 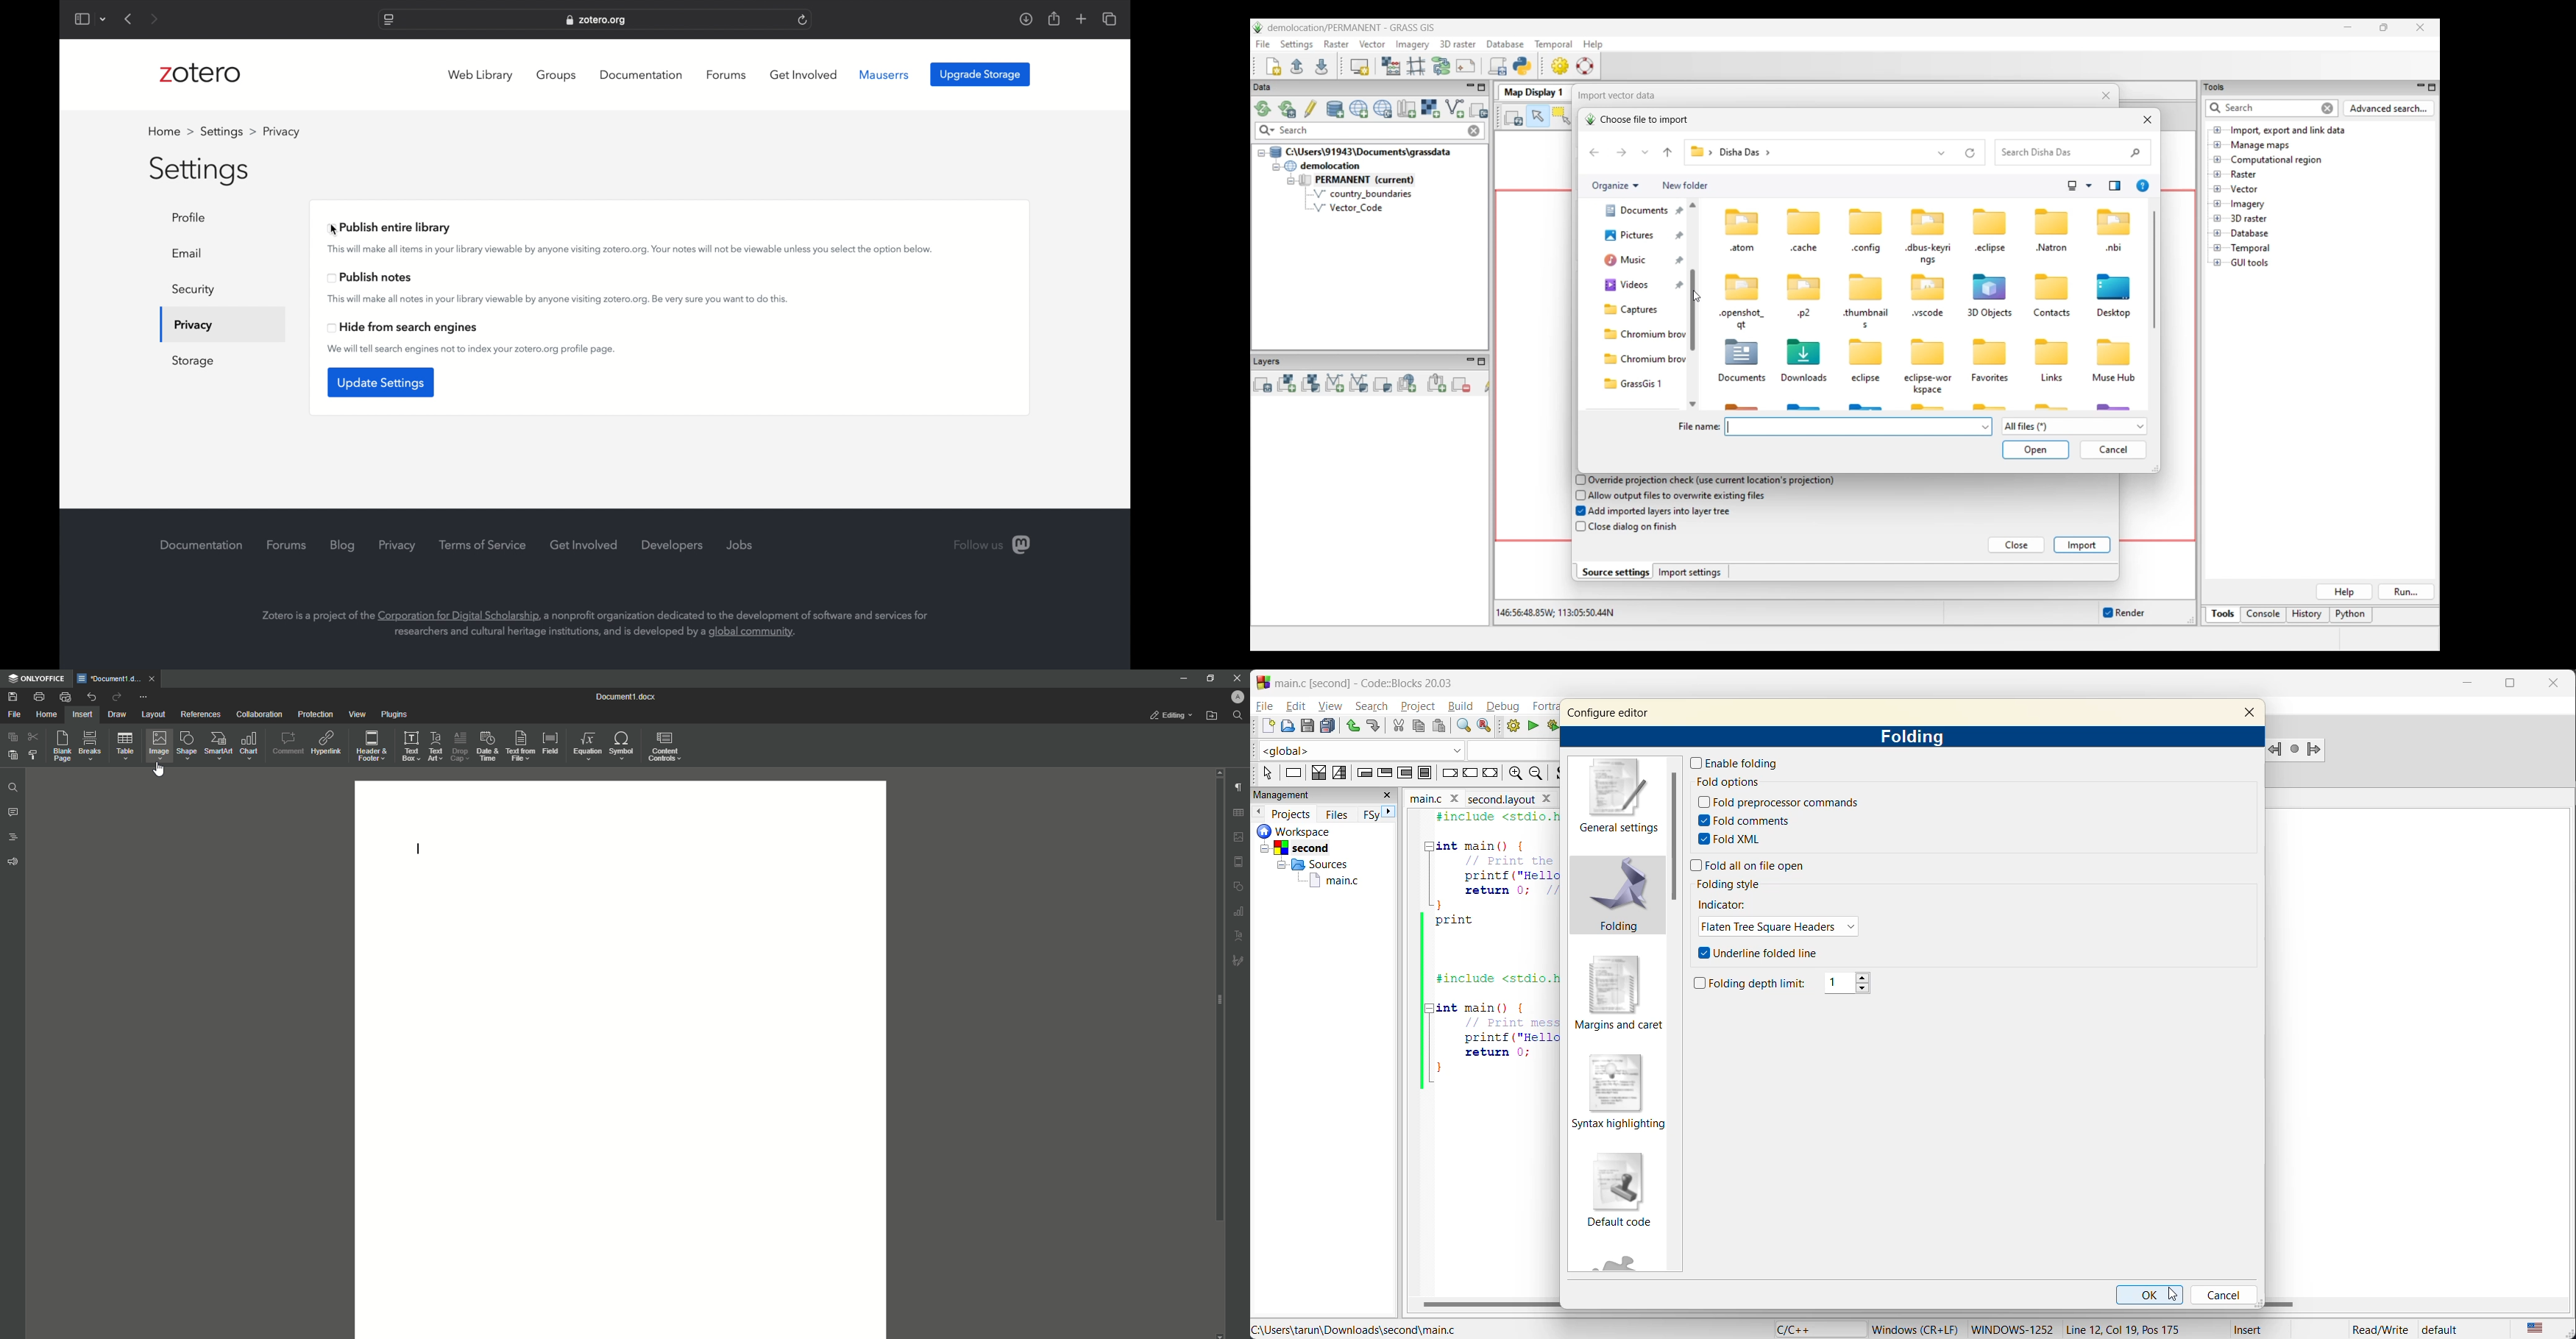 What do you see at coordinates (1539, 772) in the screenshot?
I see `zoom out` at bounding box center [1539, 772].